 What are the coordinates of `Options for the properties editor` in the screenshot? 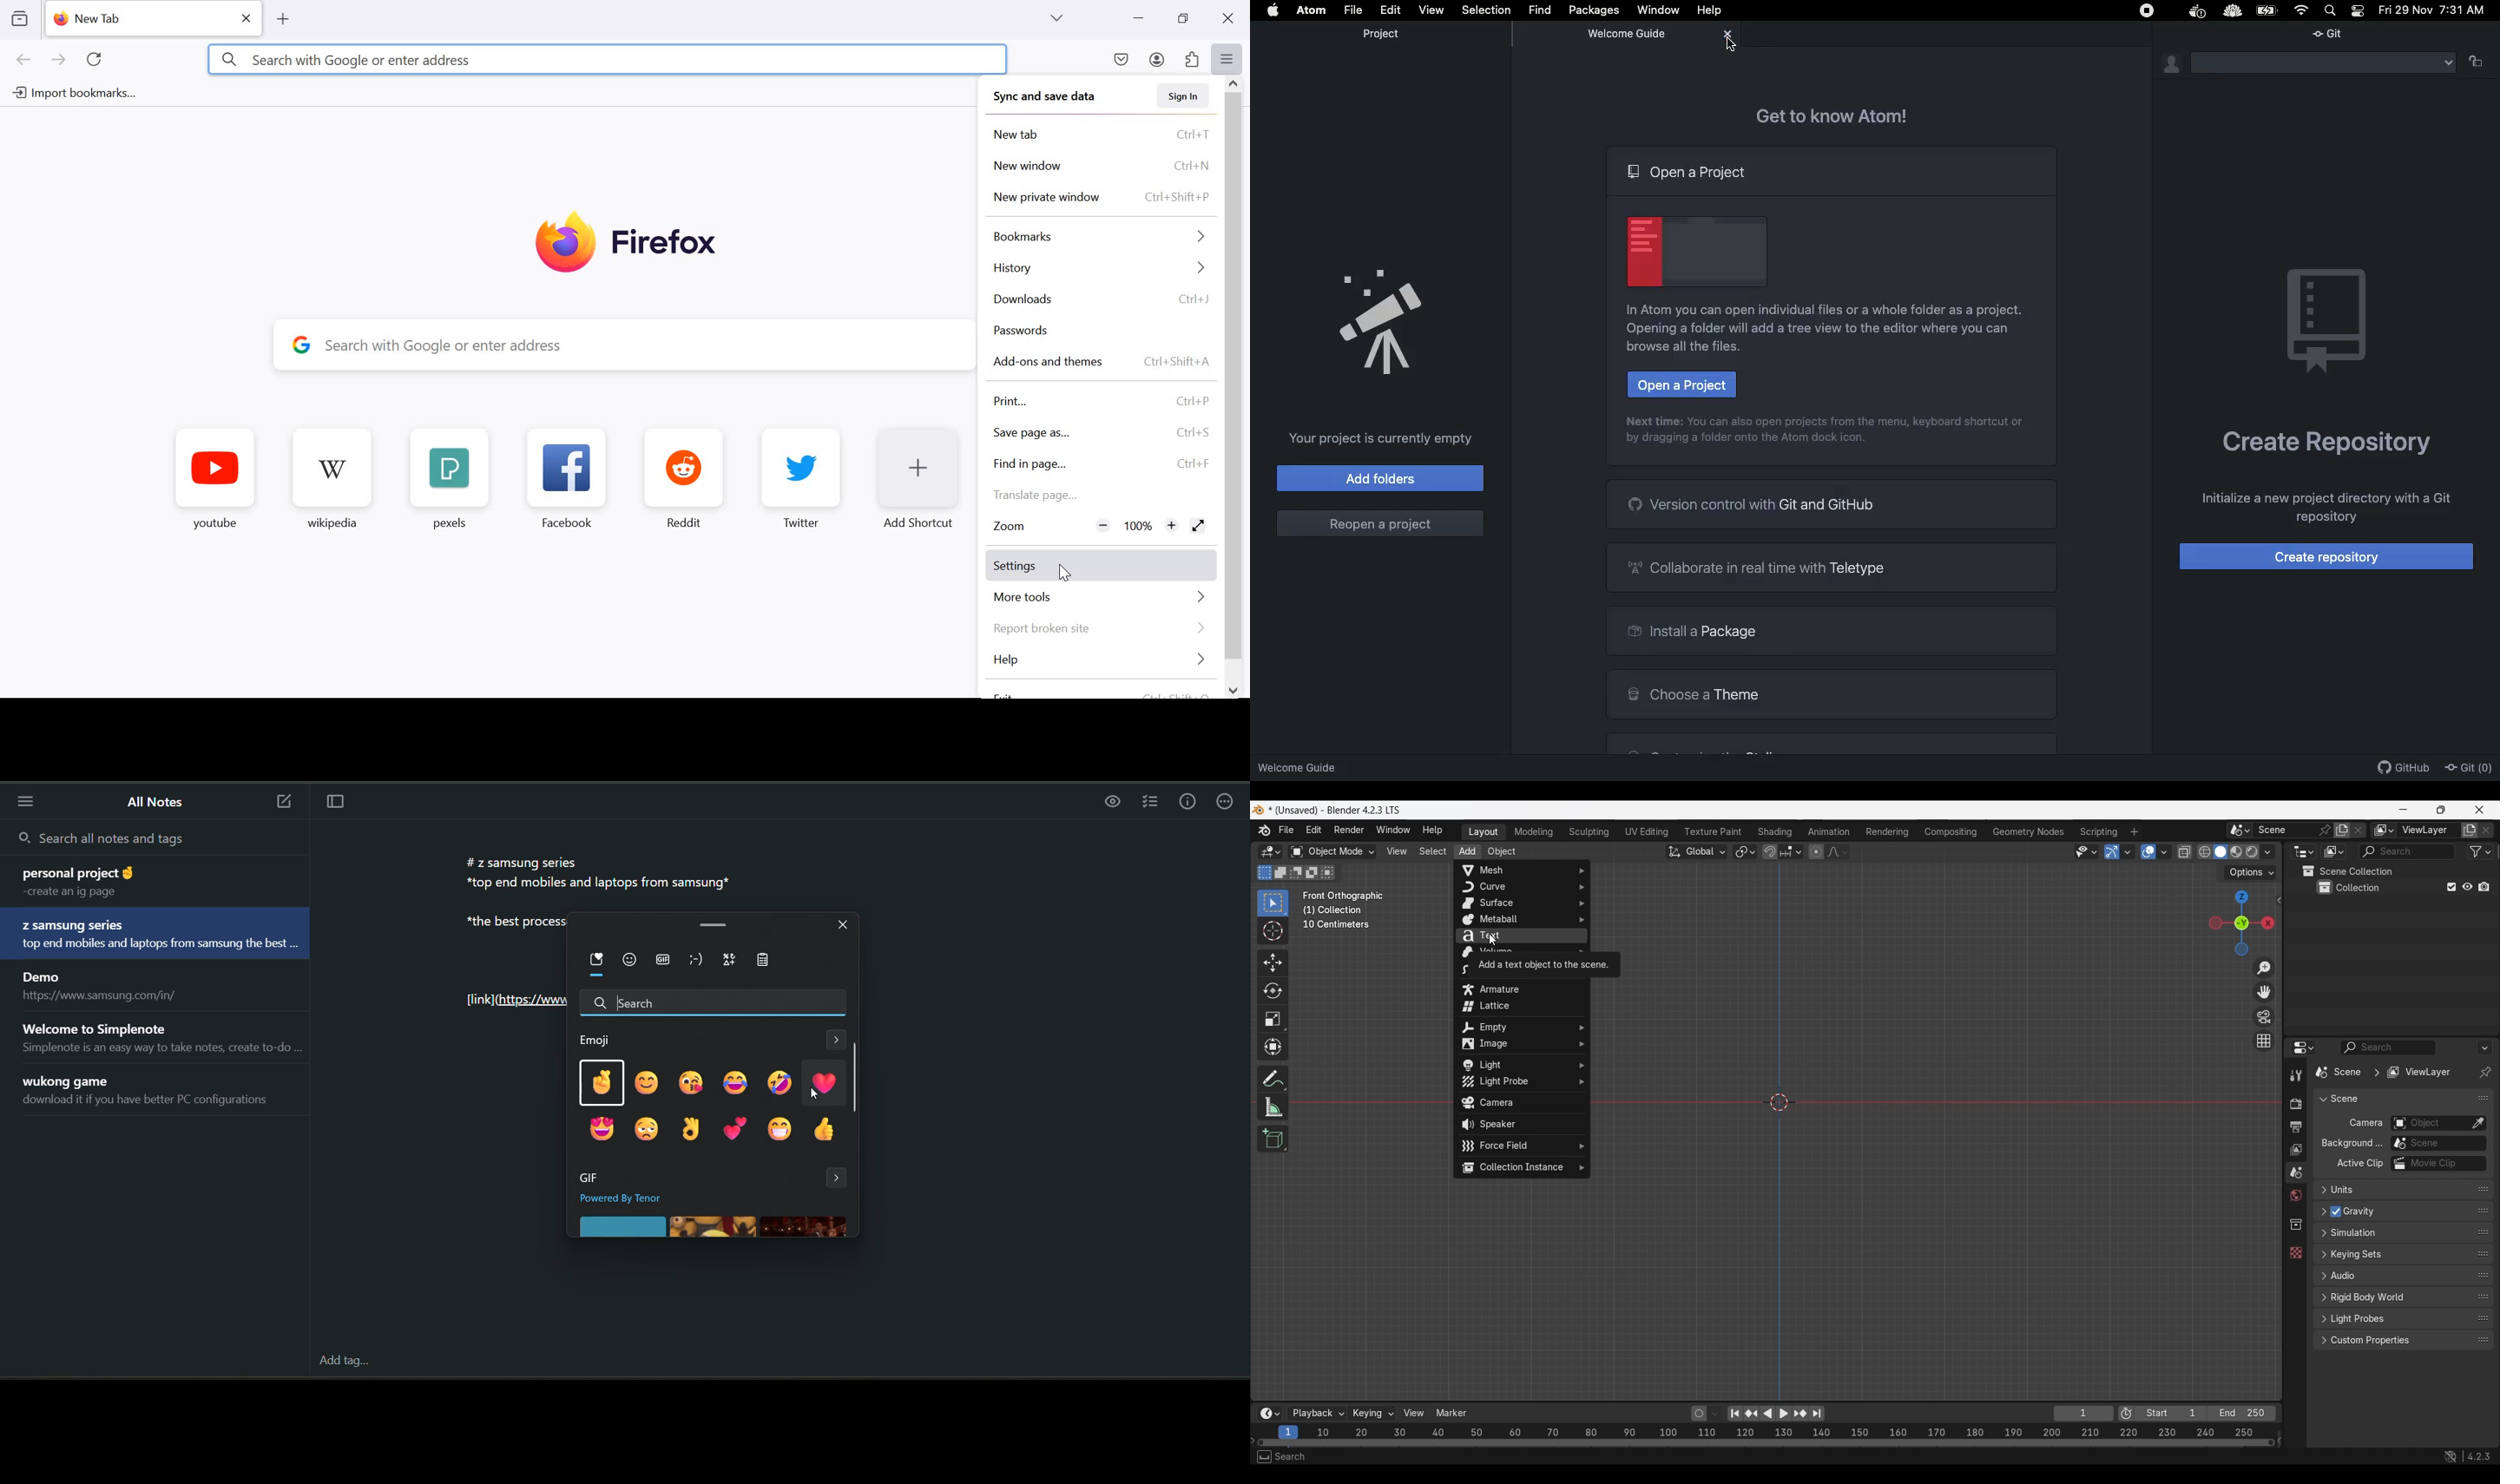 It's located at (2486, 1047).